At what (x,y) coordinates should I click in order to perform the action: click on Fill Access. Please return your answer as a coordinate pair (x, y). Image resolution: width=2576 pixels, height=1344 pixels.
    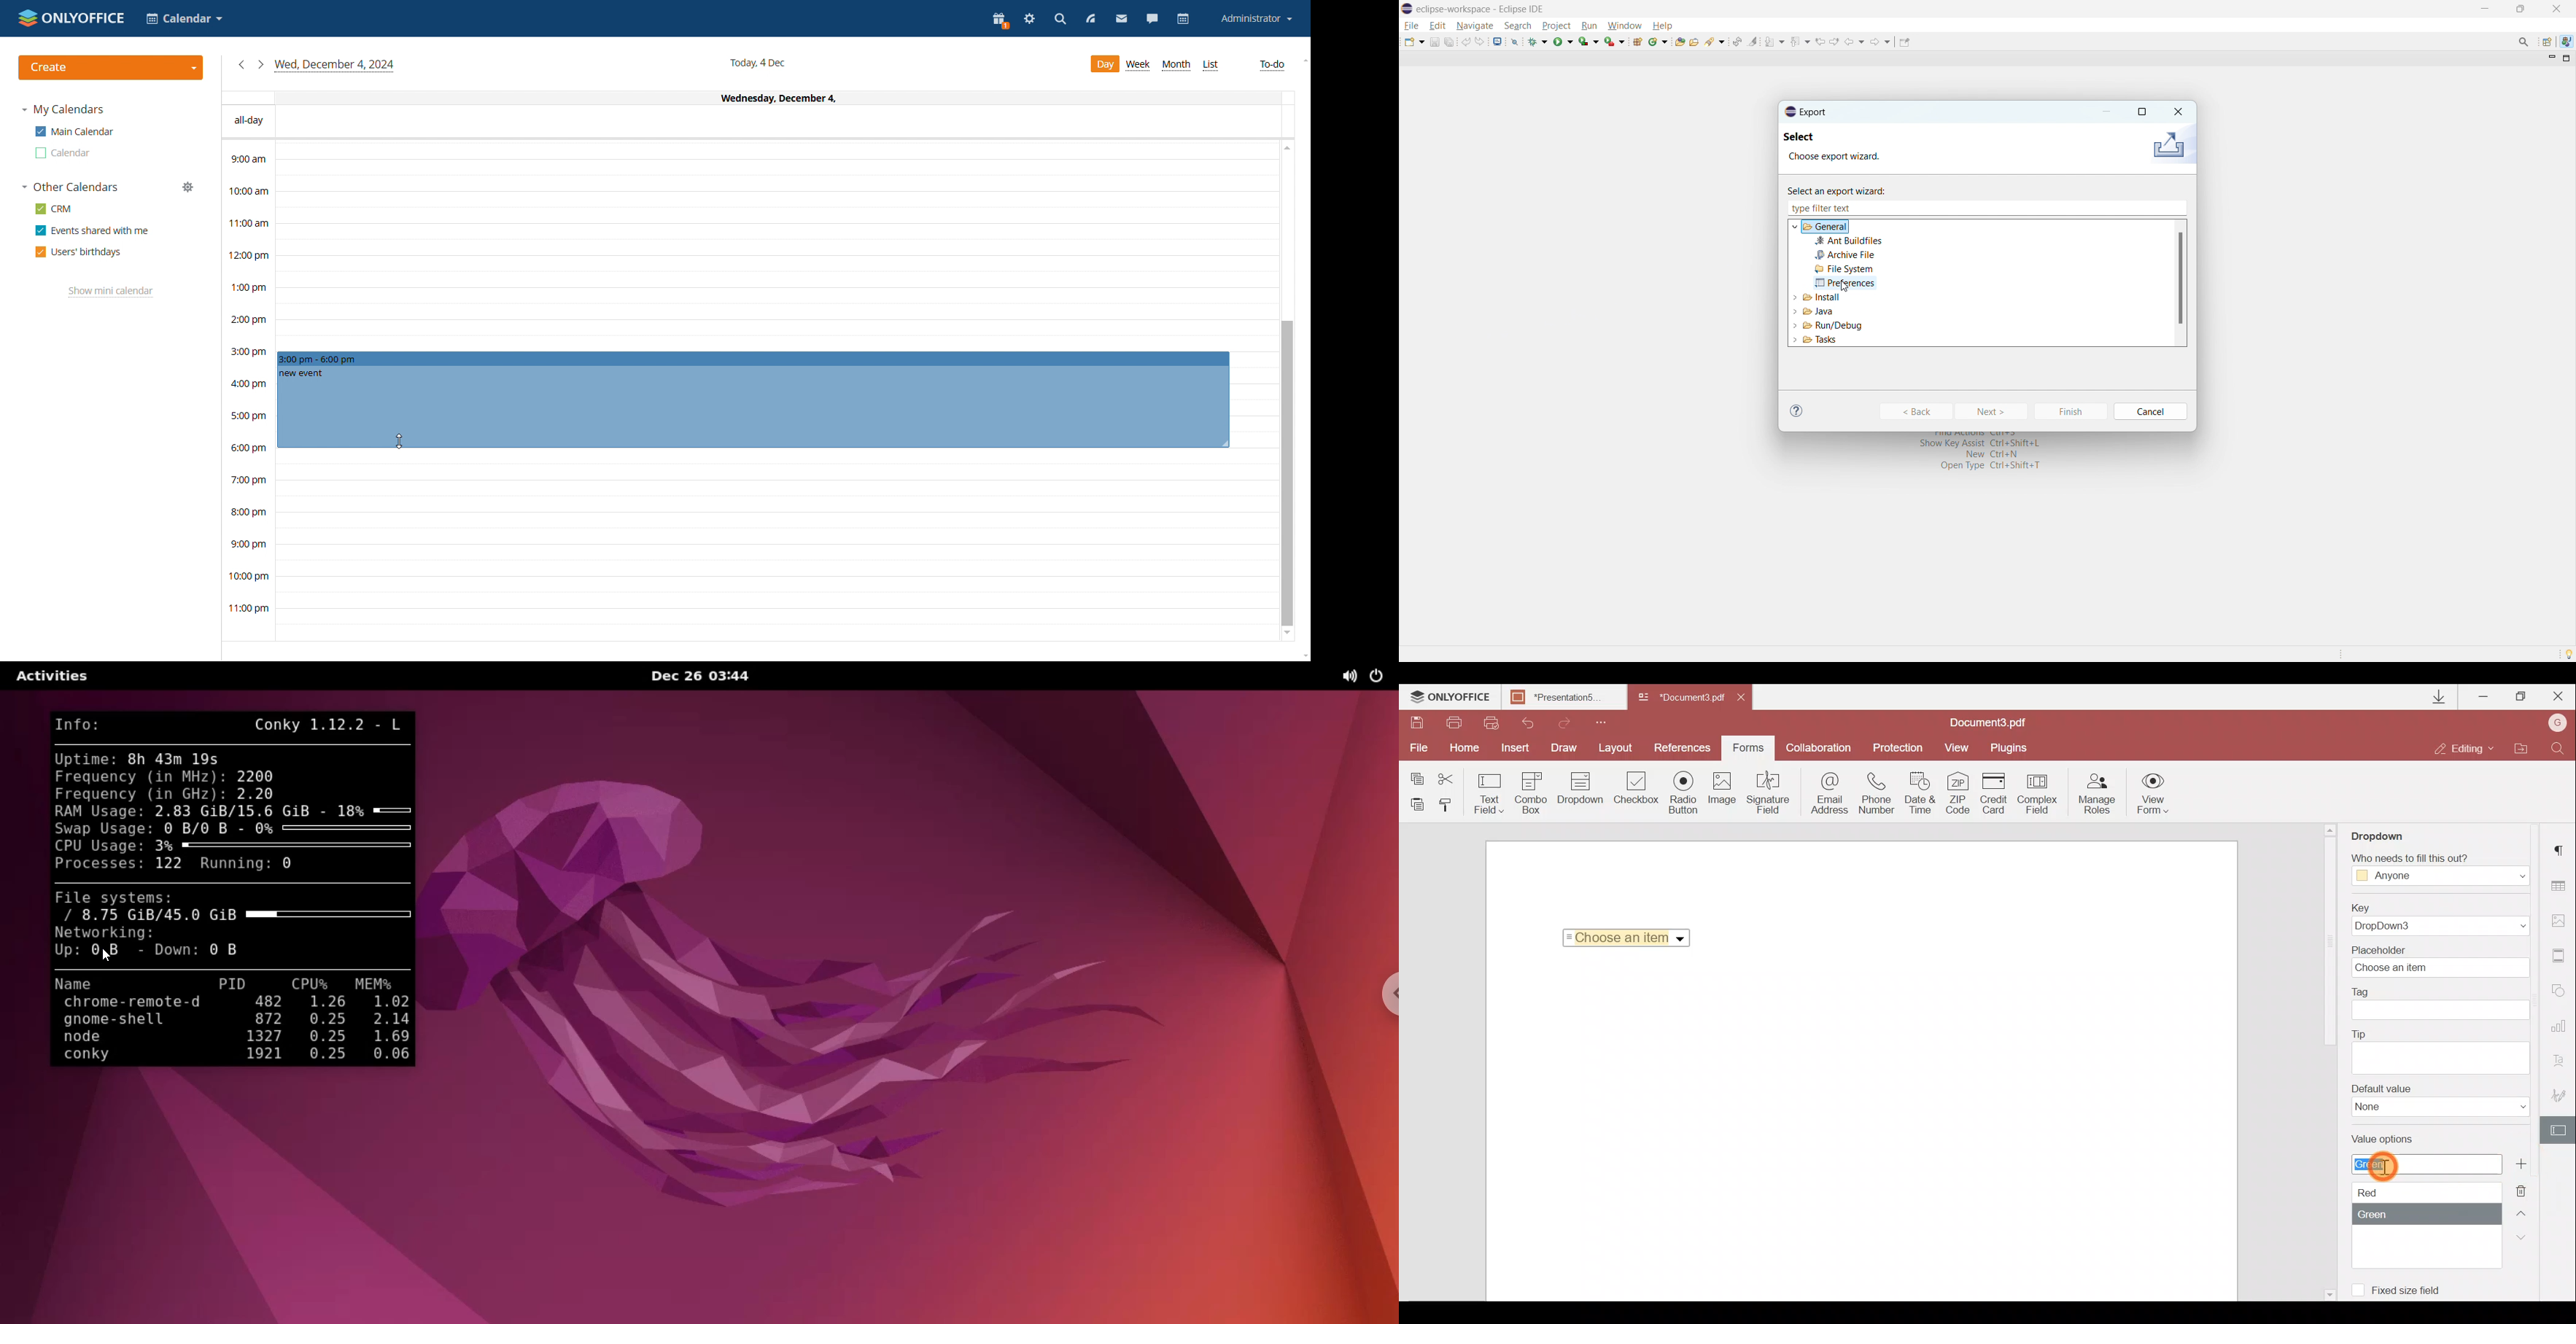
    Looking at the image, I should click on (2438, 870).